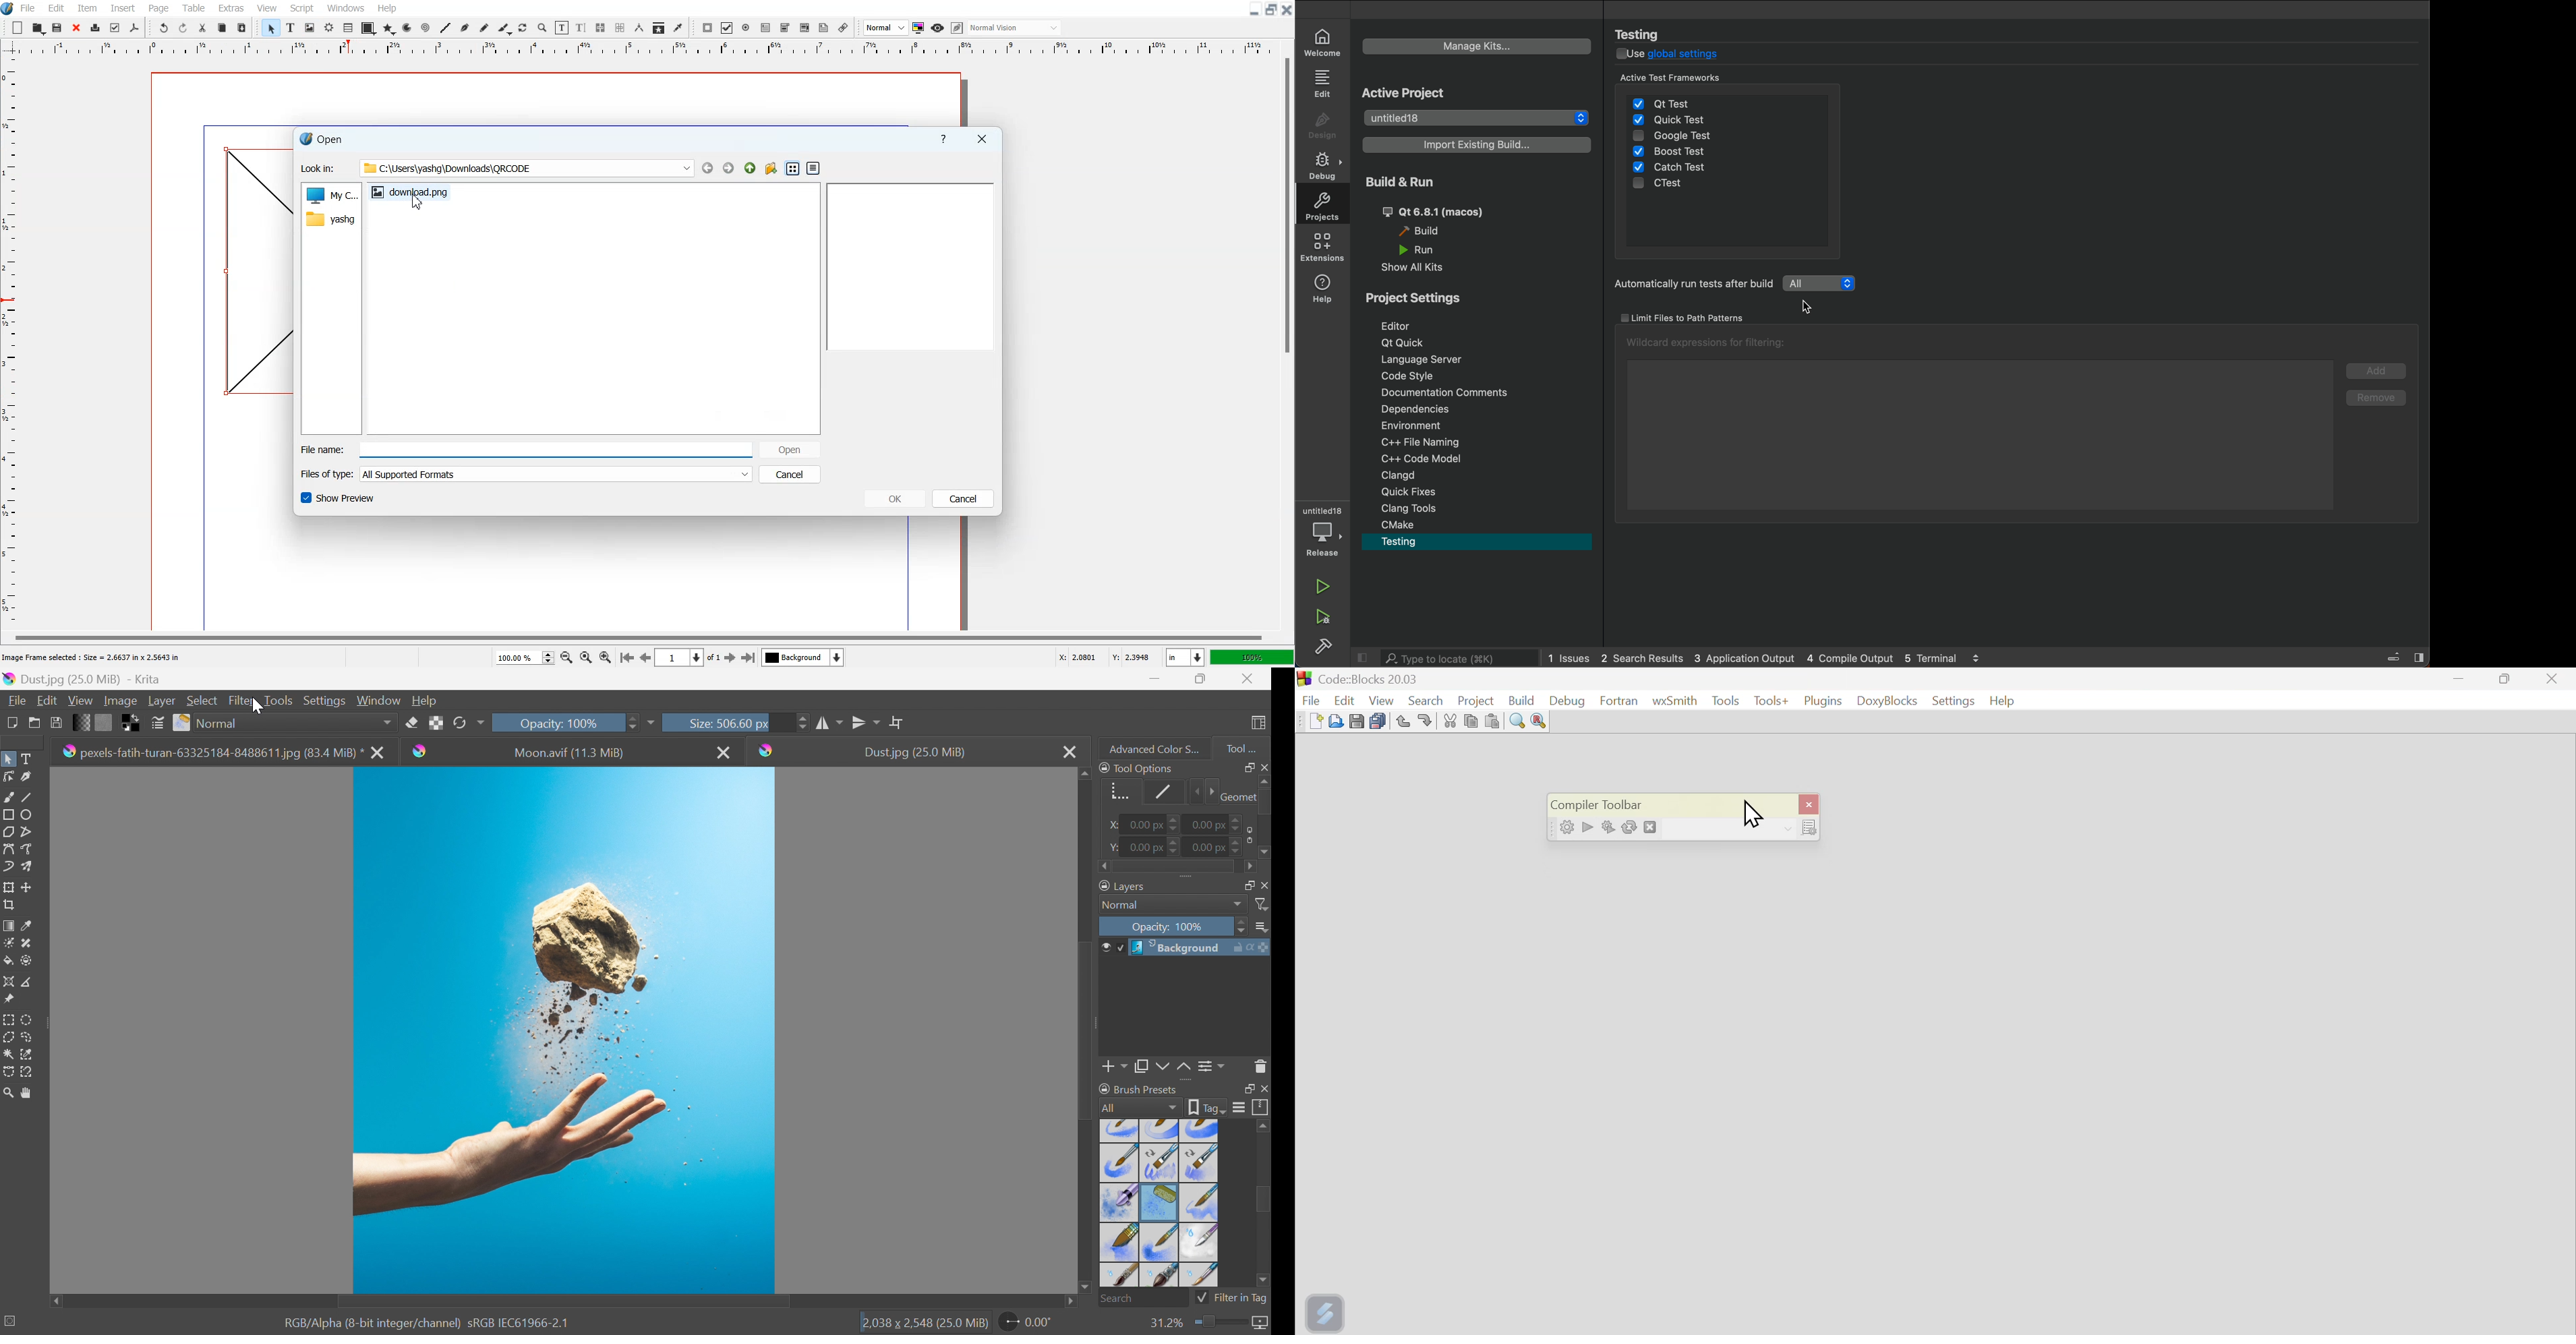 This screenshot has width=2576, height=1344. Describe the element at coordinates (1448, 391) in the screenshot. I see `documentation comments` at that location.